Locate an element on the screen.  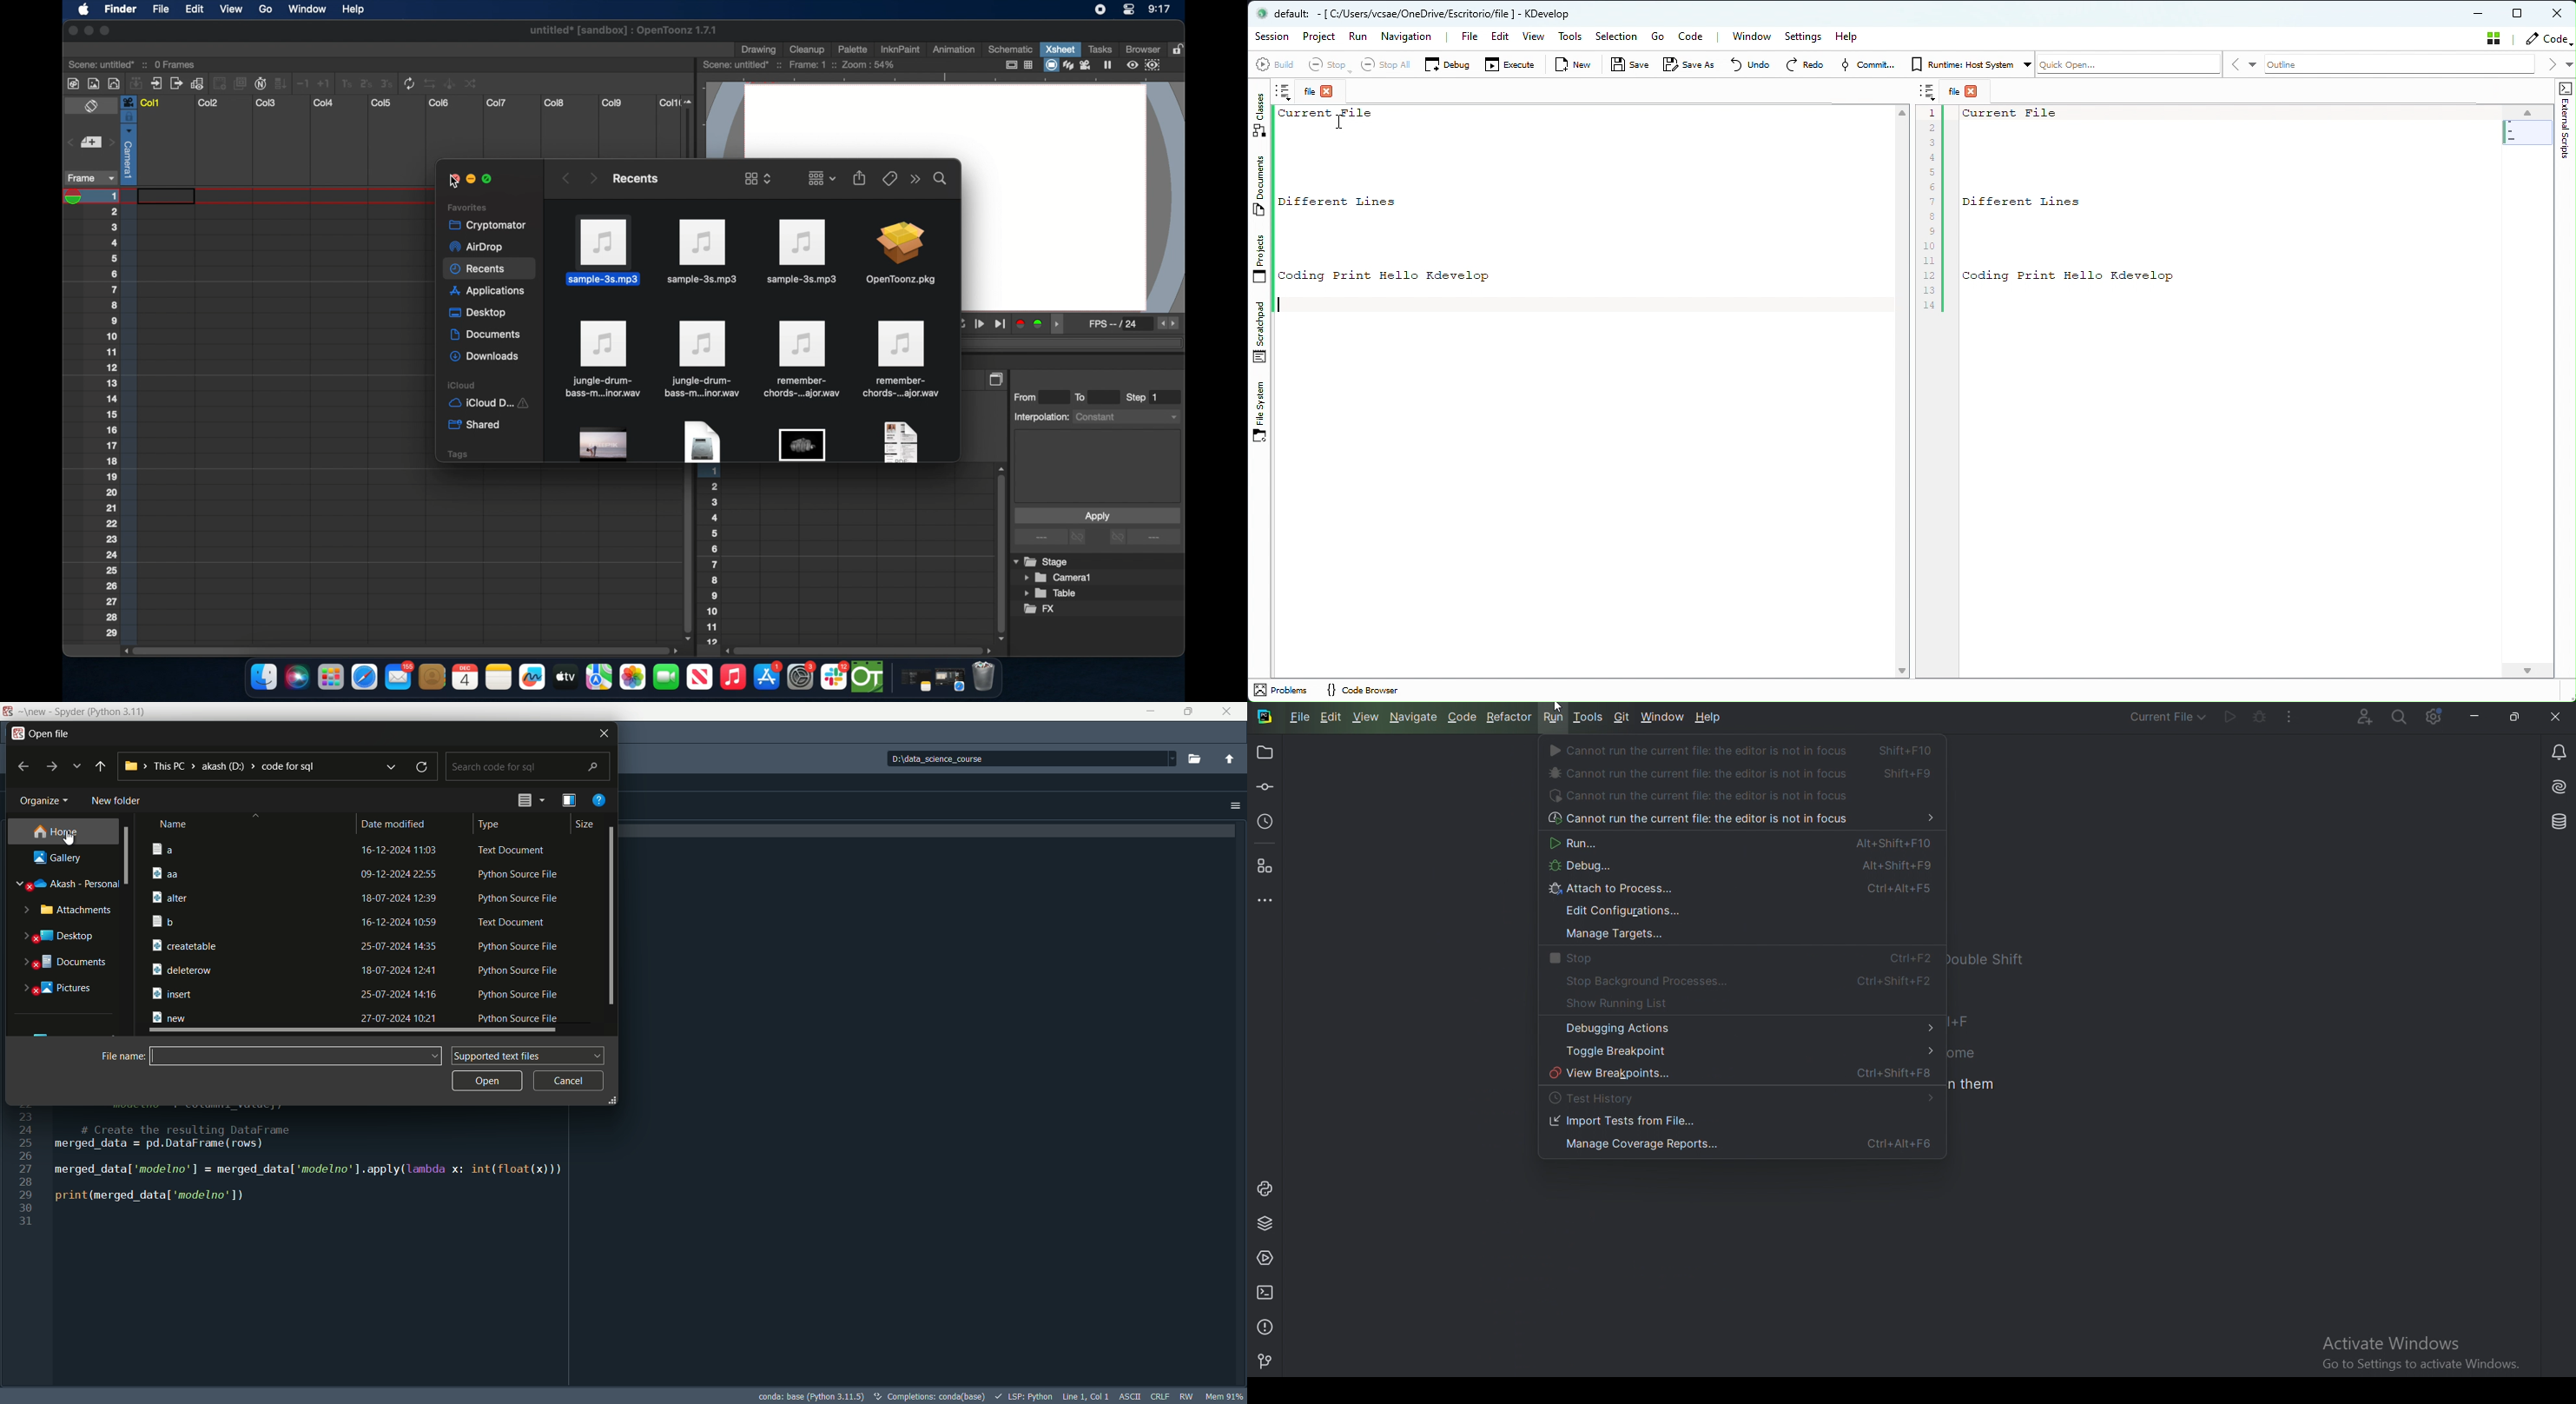
go is located at coordinates (265, 9).